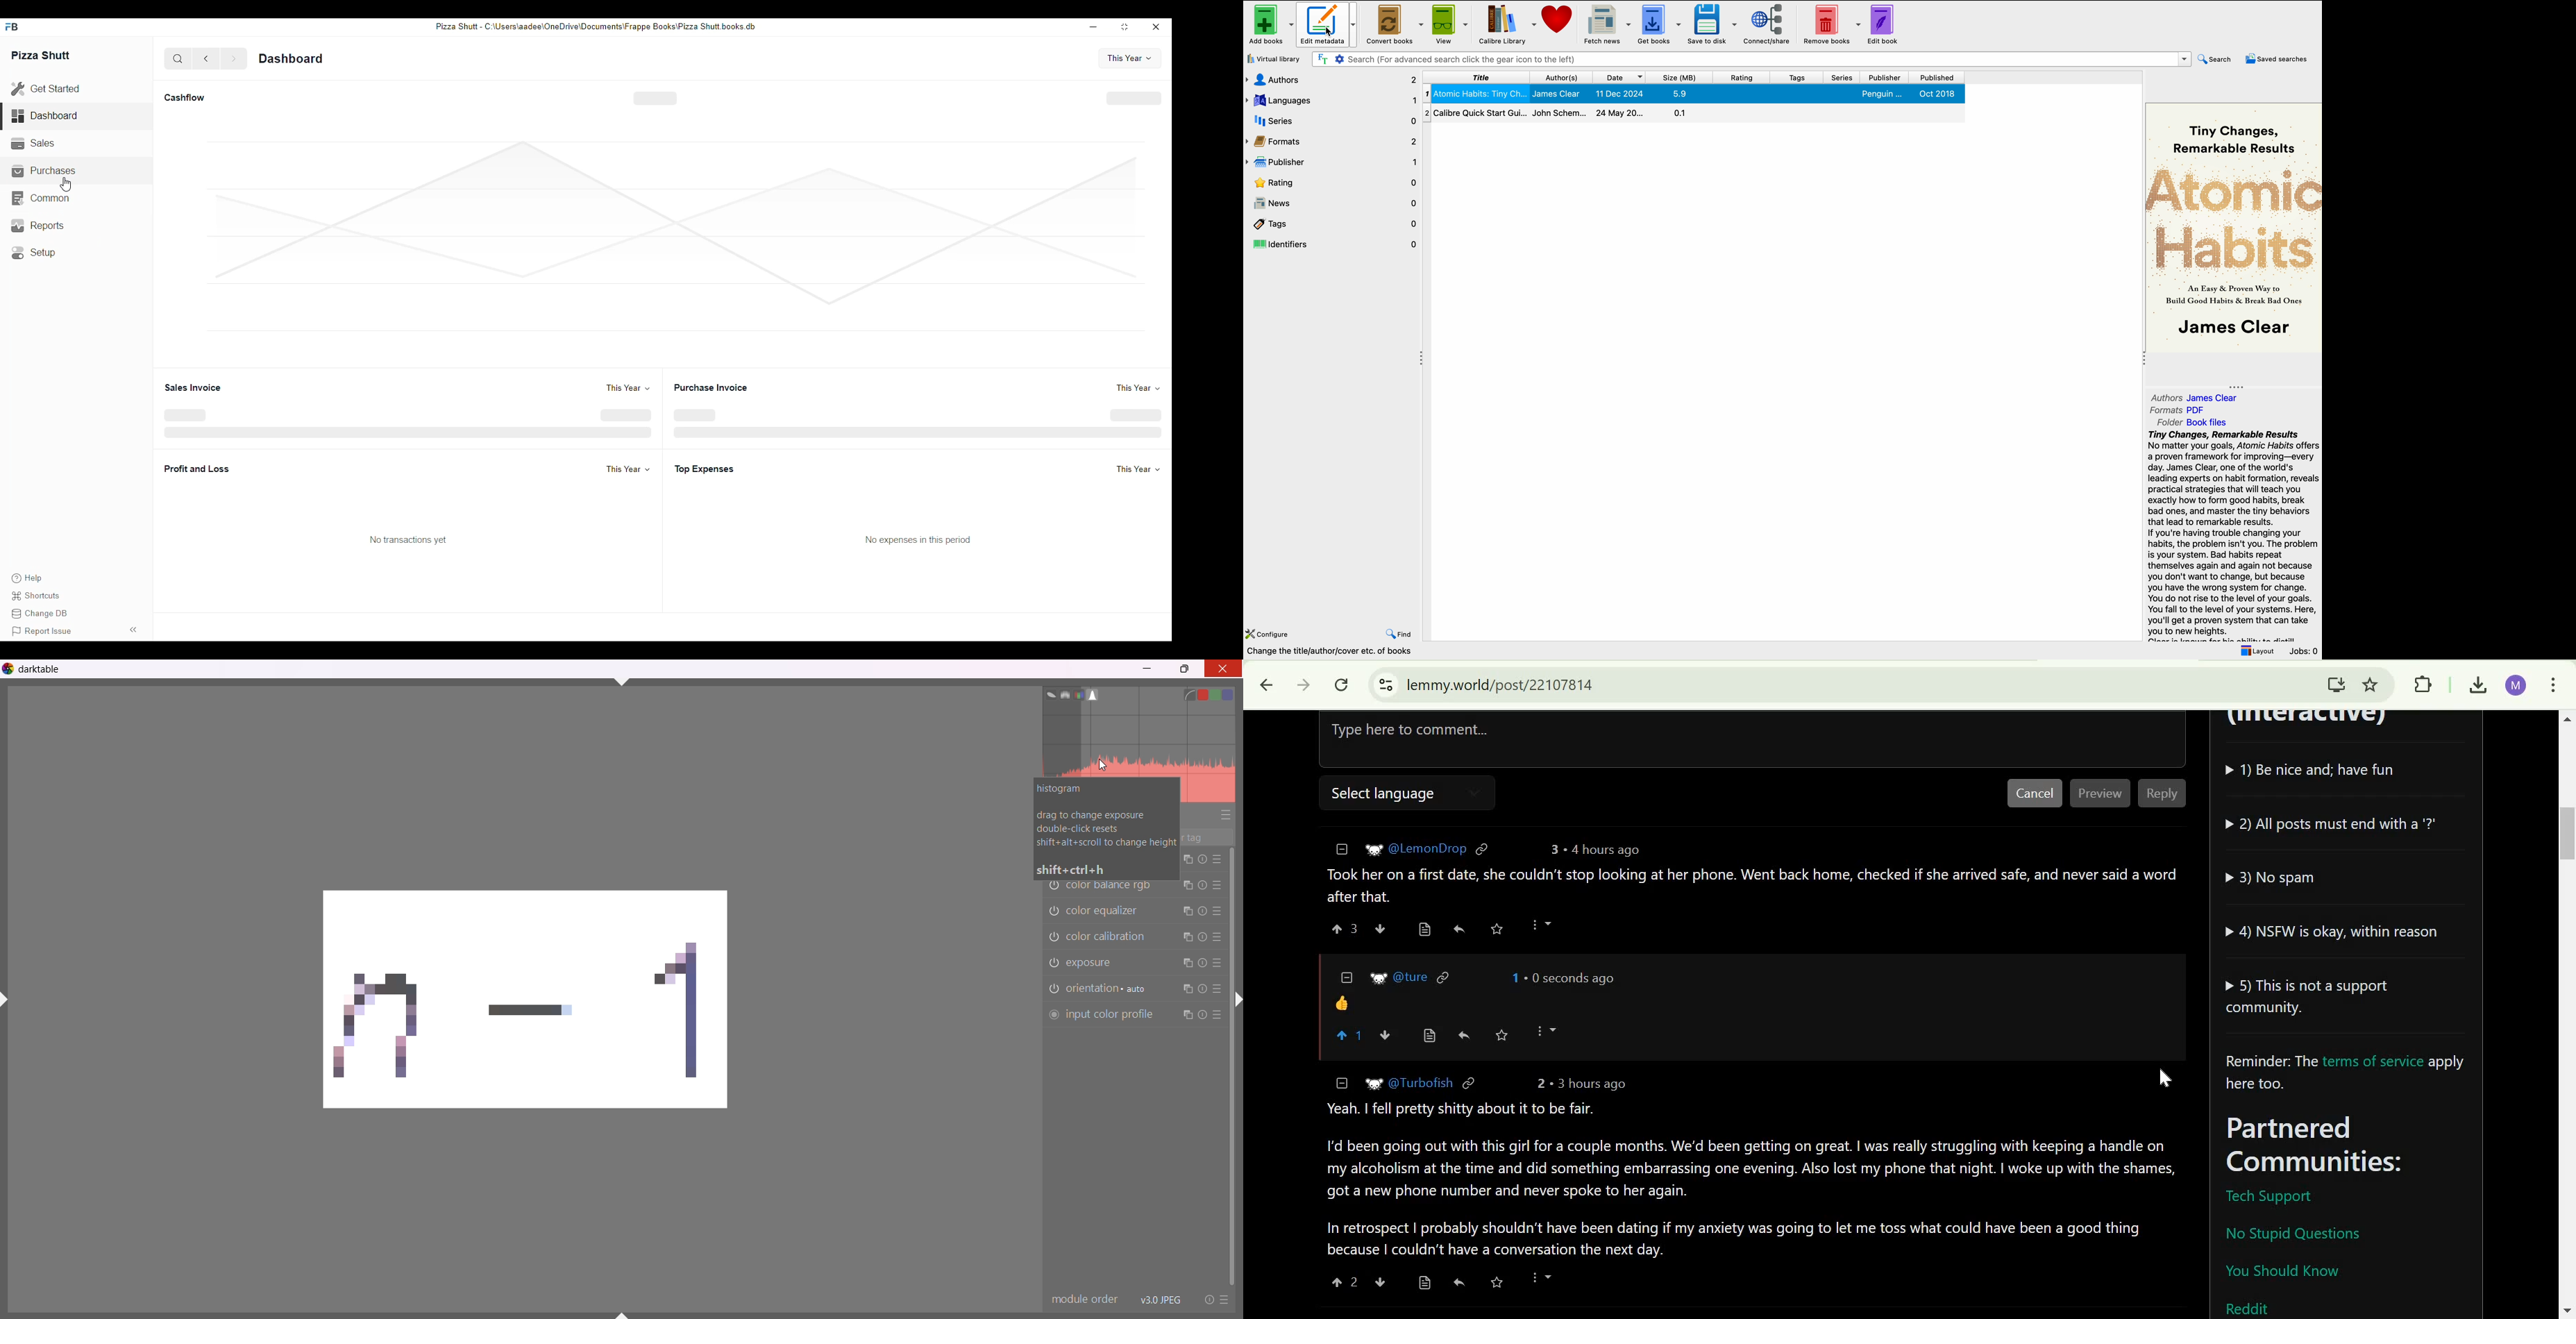 The width and height of the screenshot is (2576, 1344). I want to click on lemmy.world/post/22107814, so click(1500, 684).